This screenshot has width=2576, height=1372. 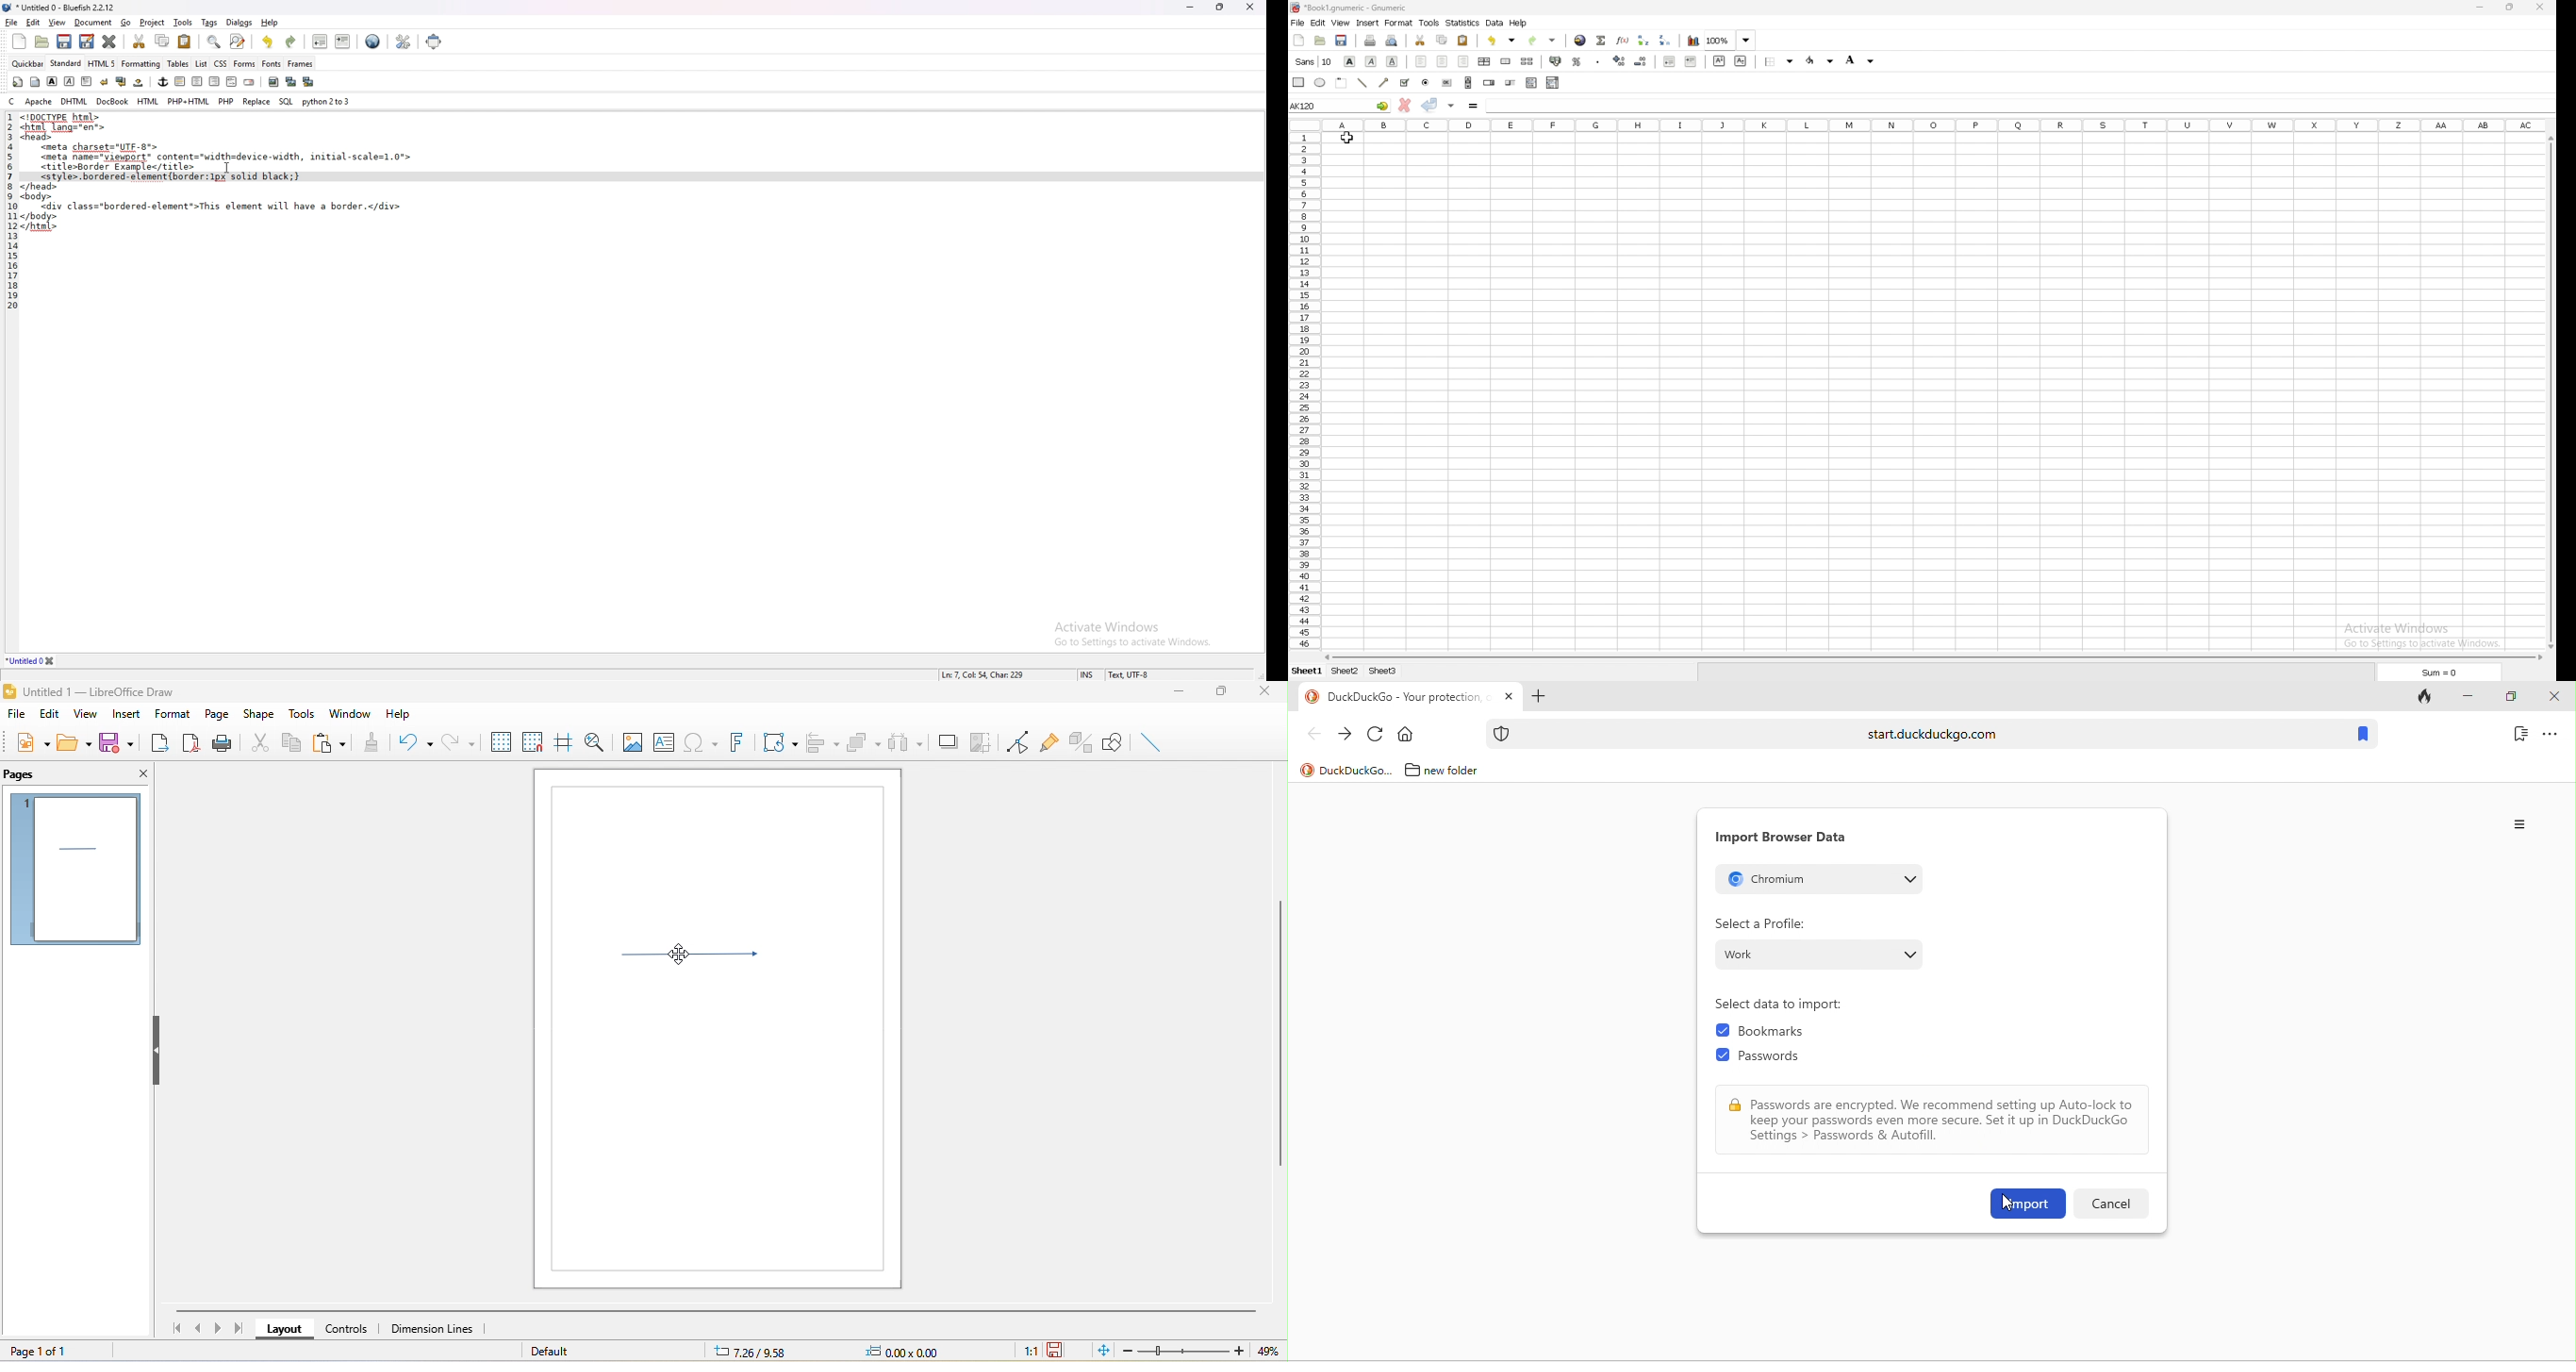 I want to click on edit, so click(x=1319, y=22).